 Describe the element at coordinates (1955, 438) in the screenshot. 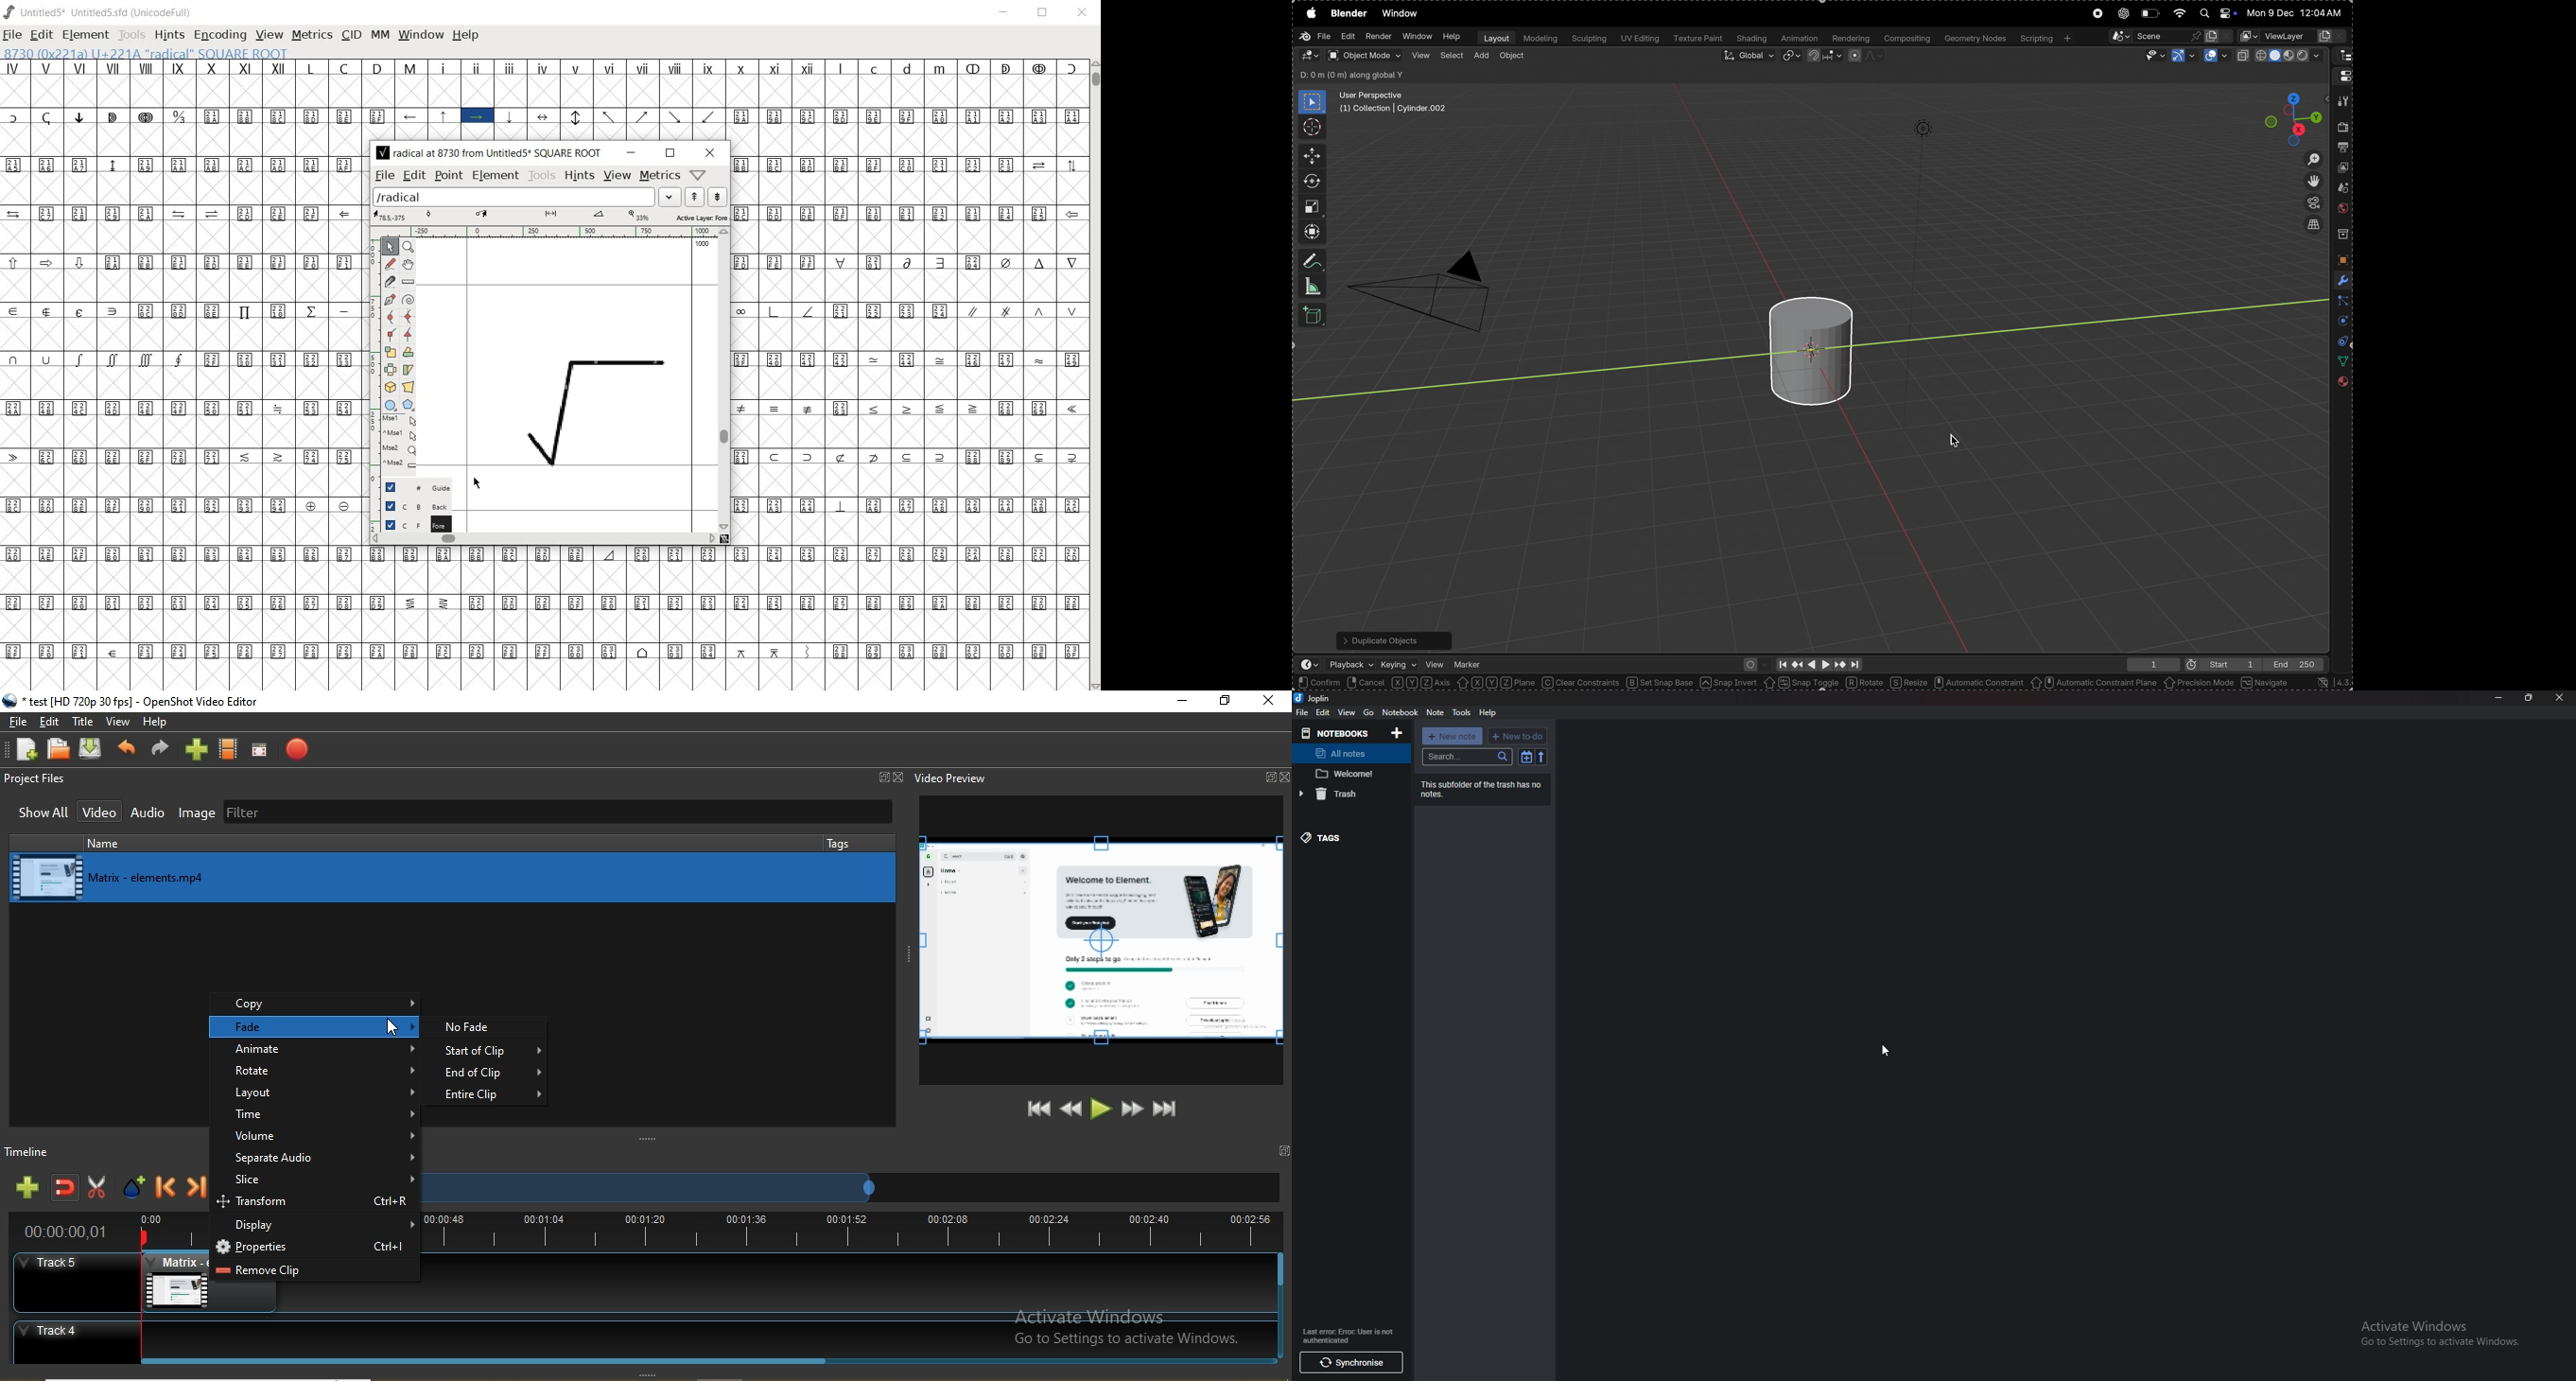

I see `cusor` at that location.